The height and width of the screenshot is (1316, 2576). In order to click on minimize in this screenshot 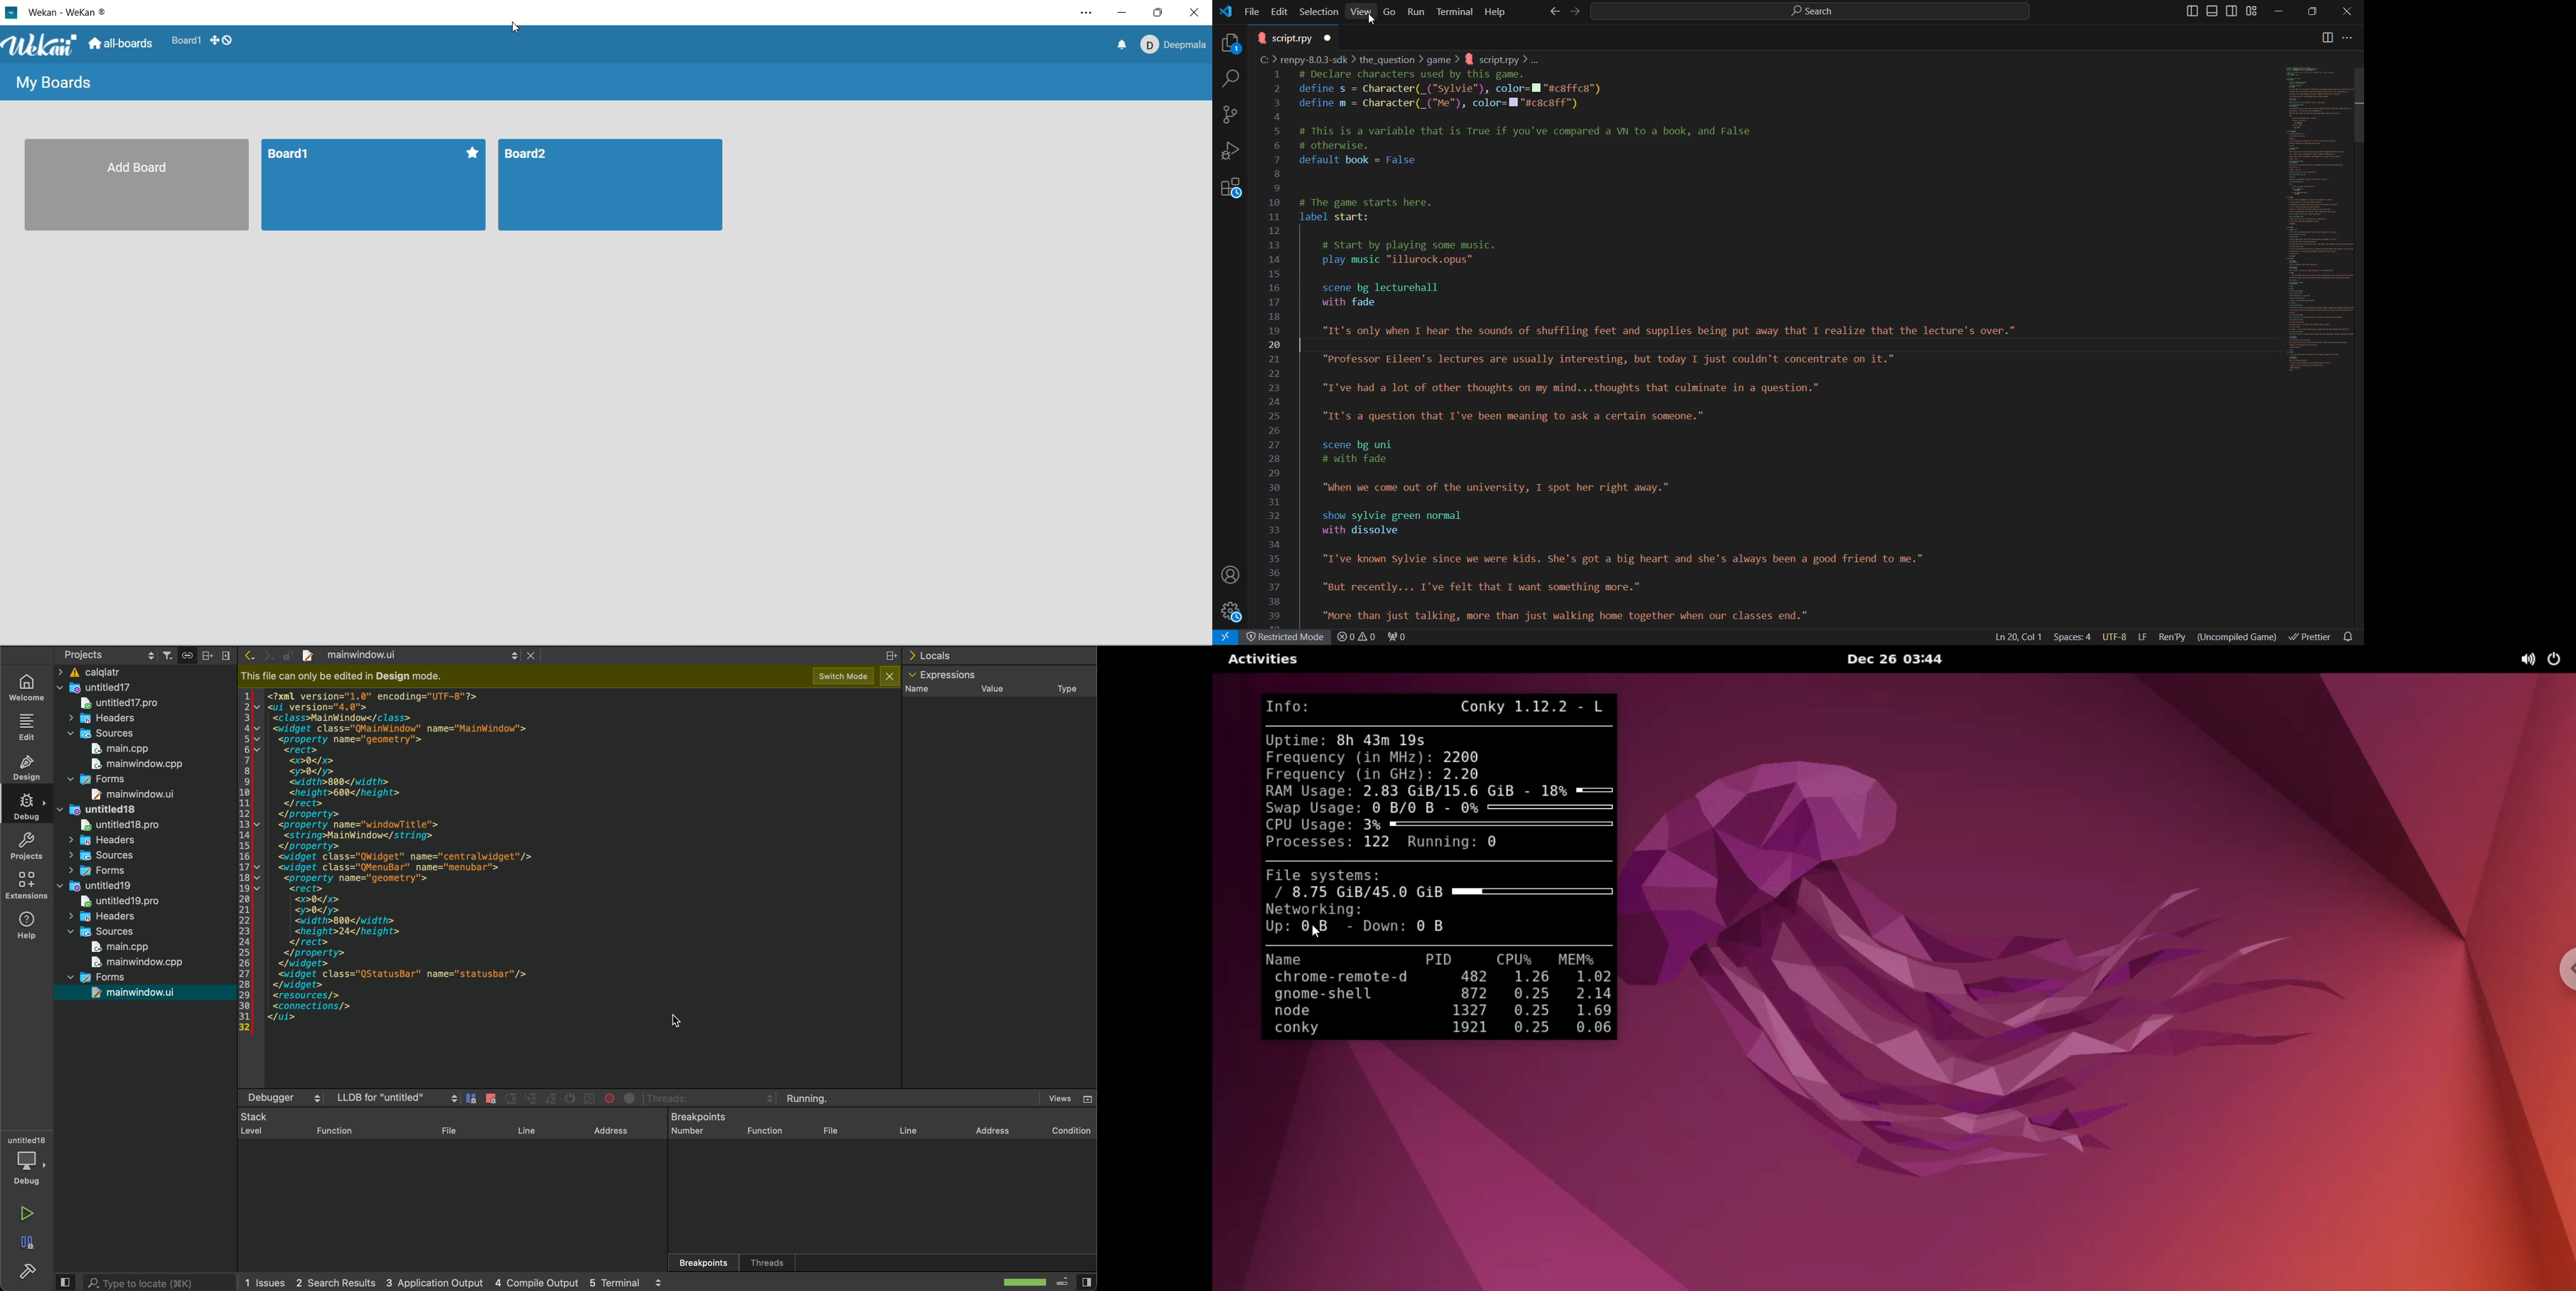, I will do `click(1123, 13)`.